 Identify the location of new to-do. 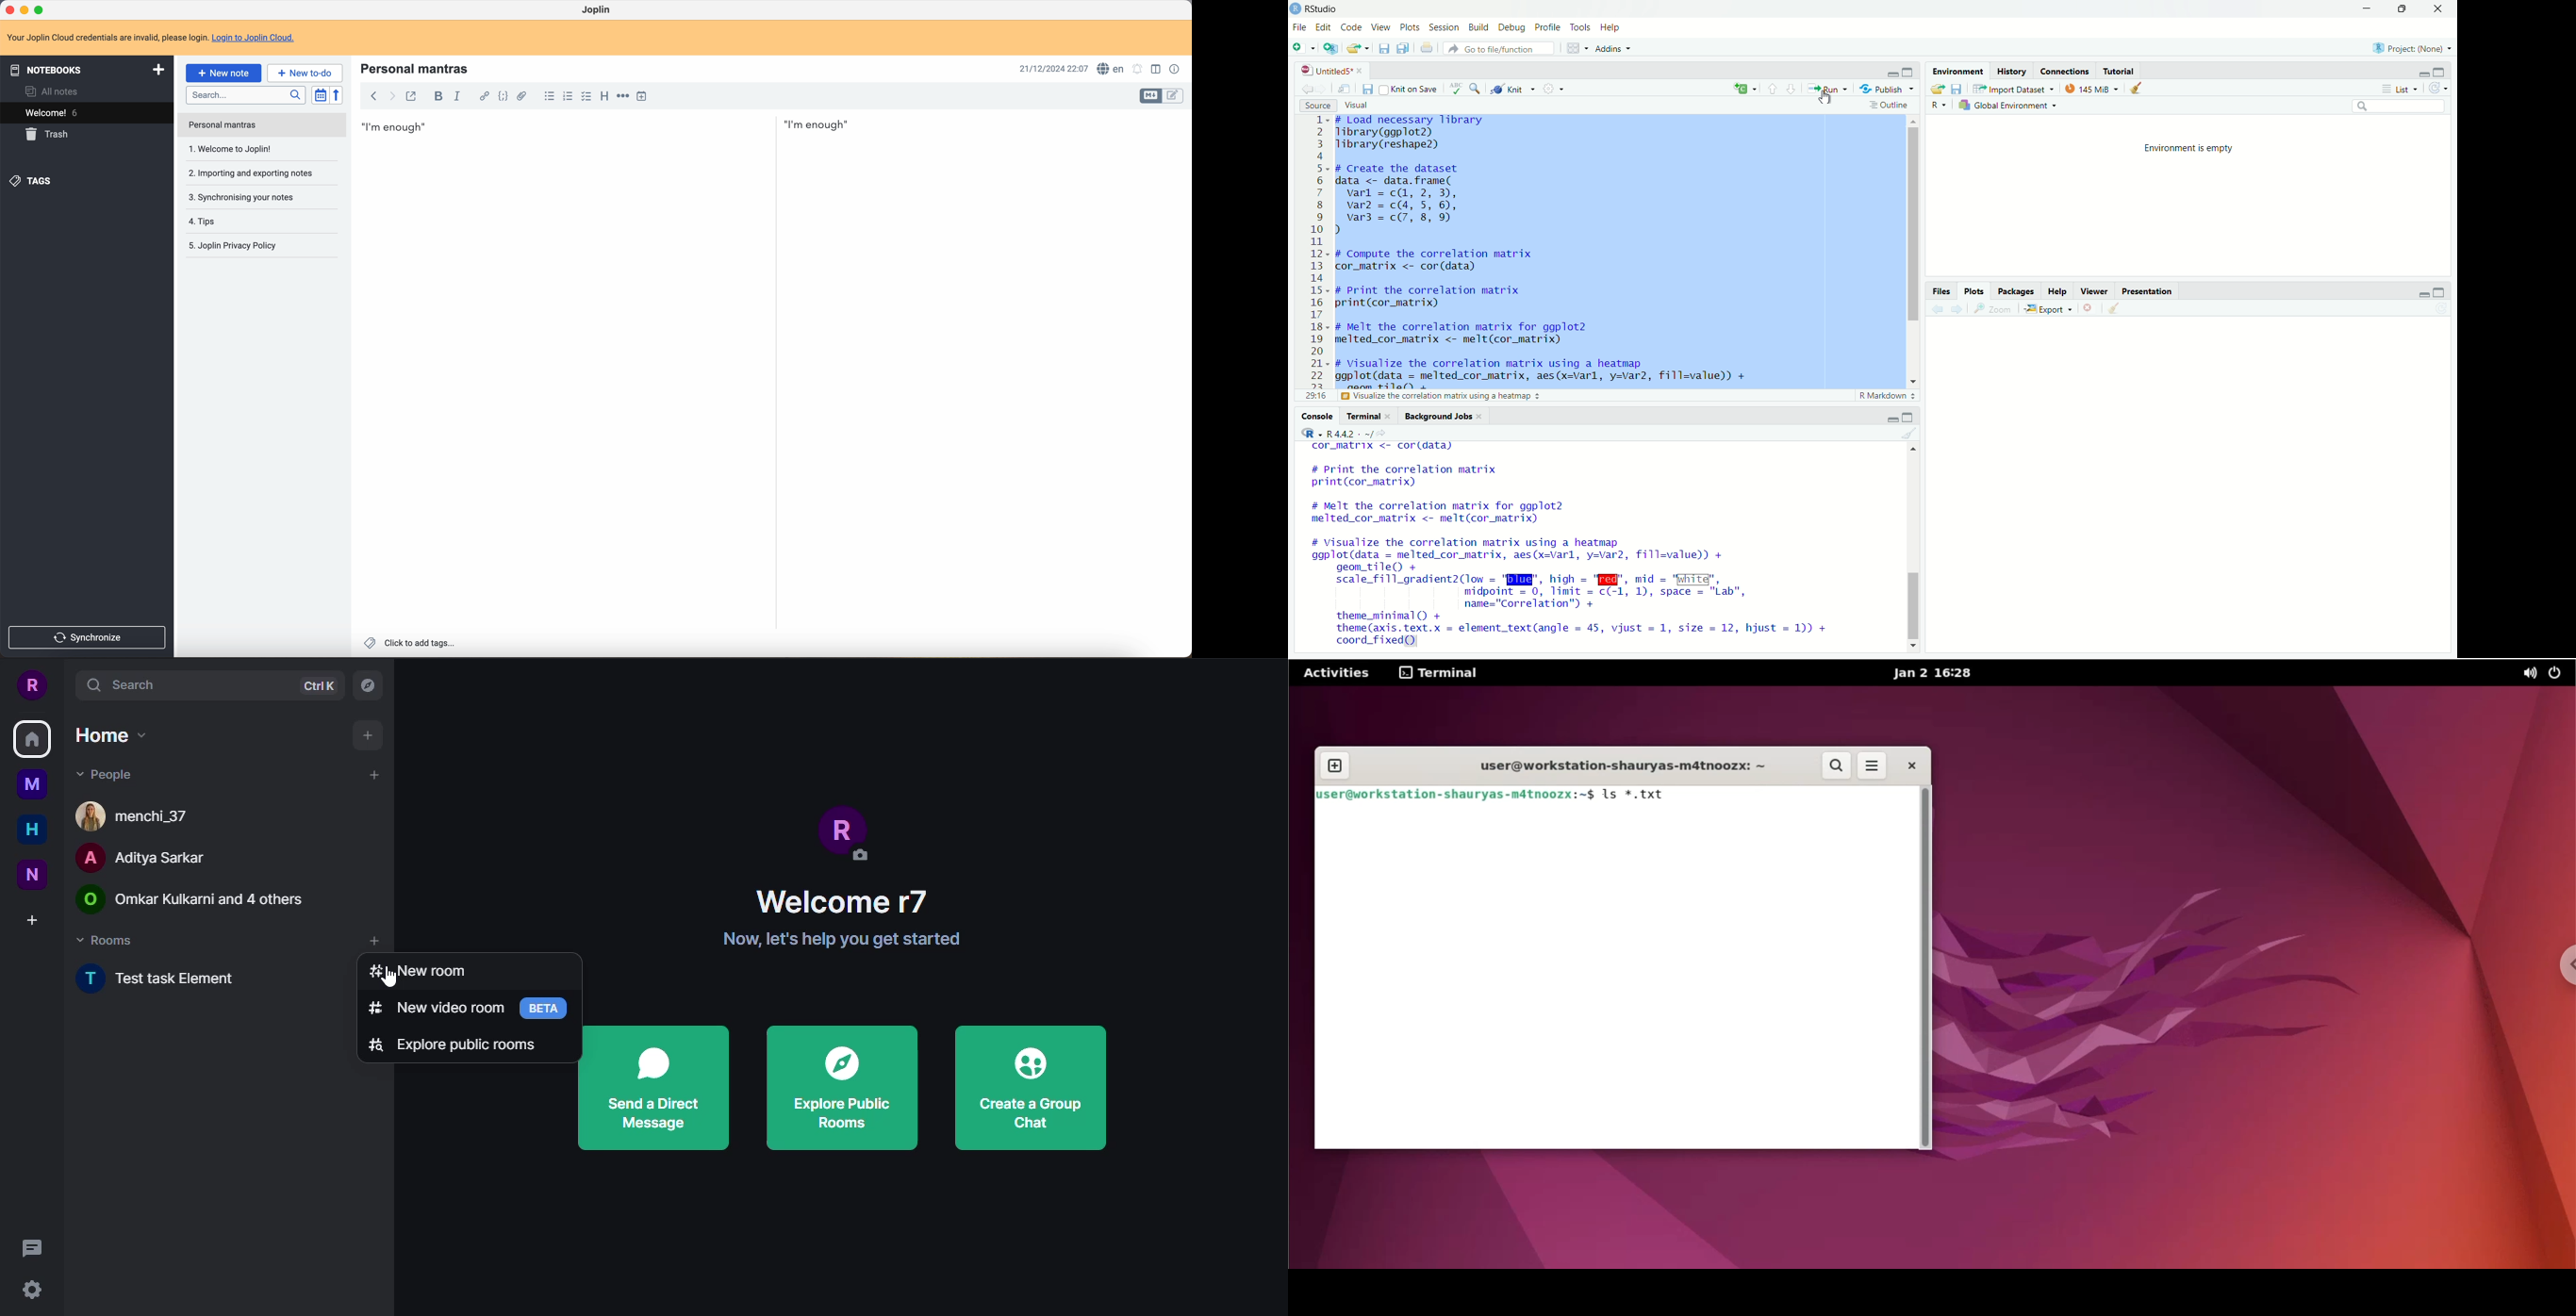
(305, 72).